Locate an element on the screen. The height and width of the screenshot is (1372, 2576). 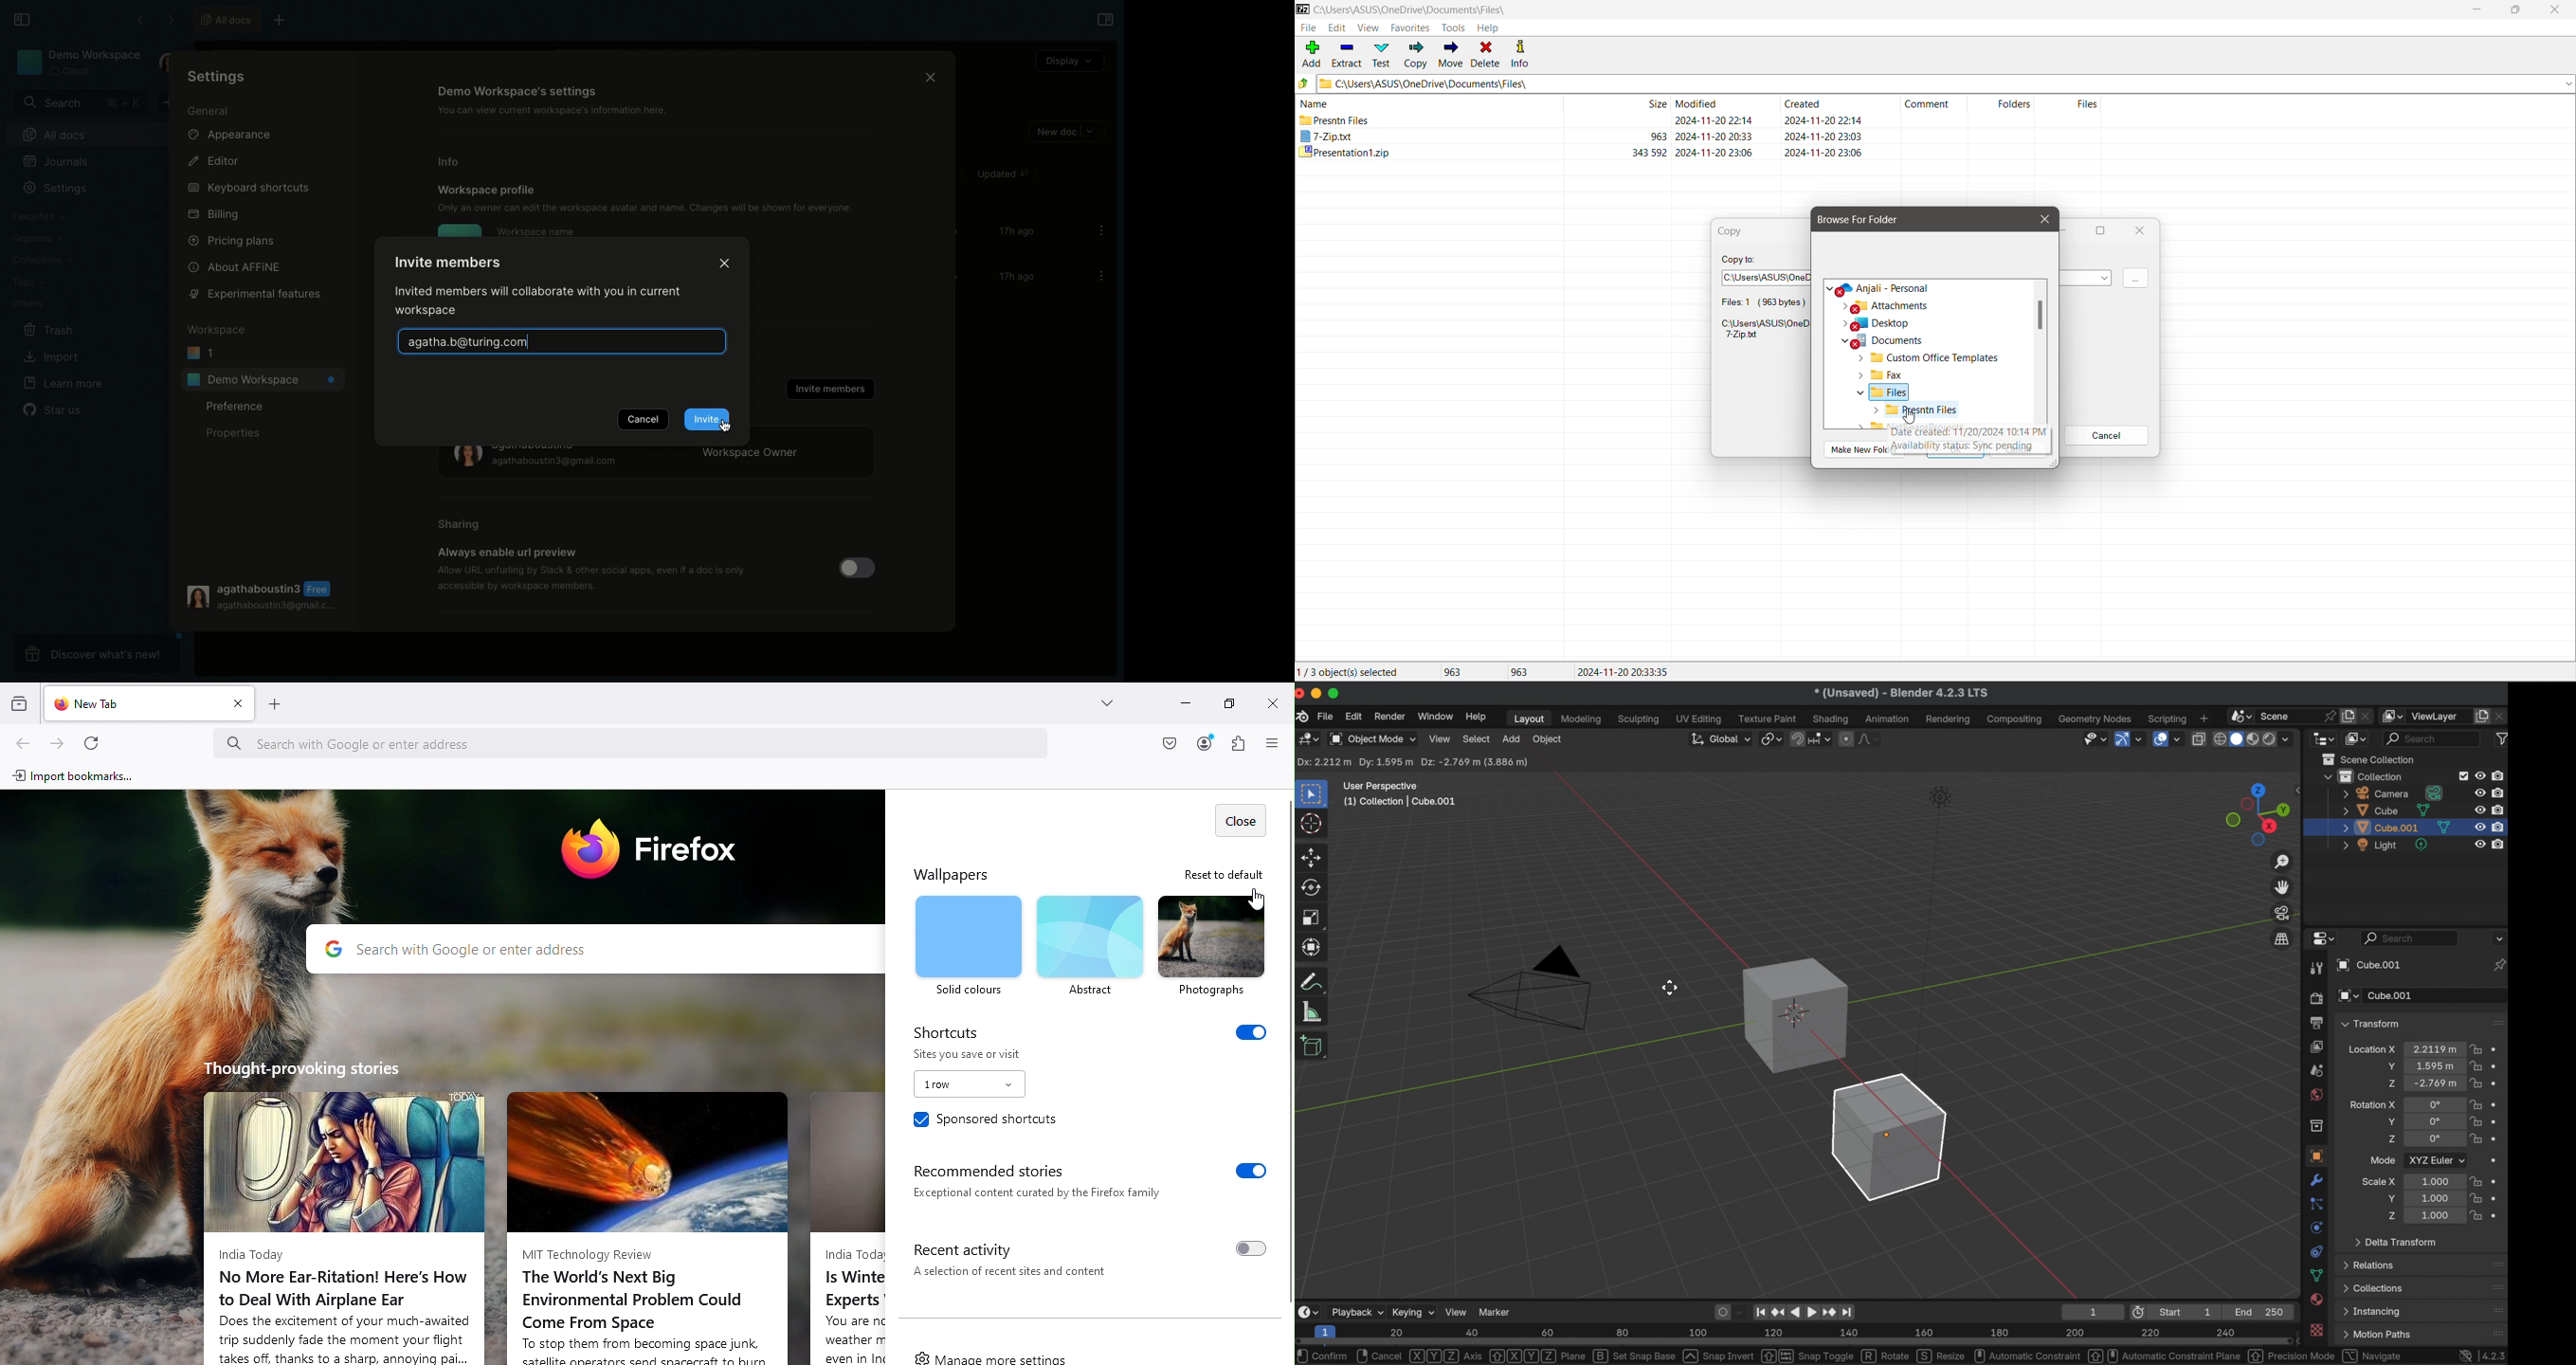
browse object to be linked is located at coordinates (2349, 997).